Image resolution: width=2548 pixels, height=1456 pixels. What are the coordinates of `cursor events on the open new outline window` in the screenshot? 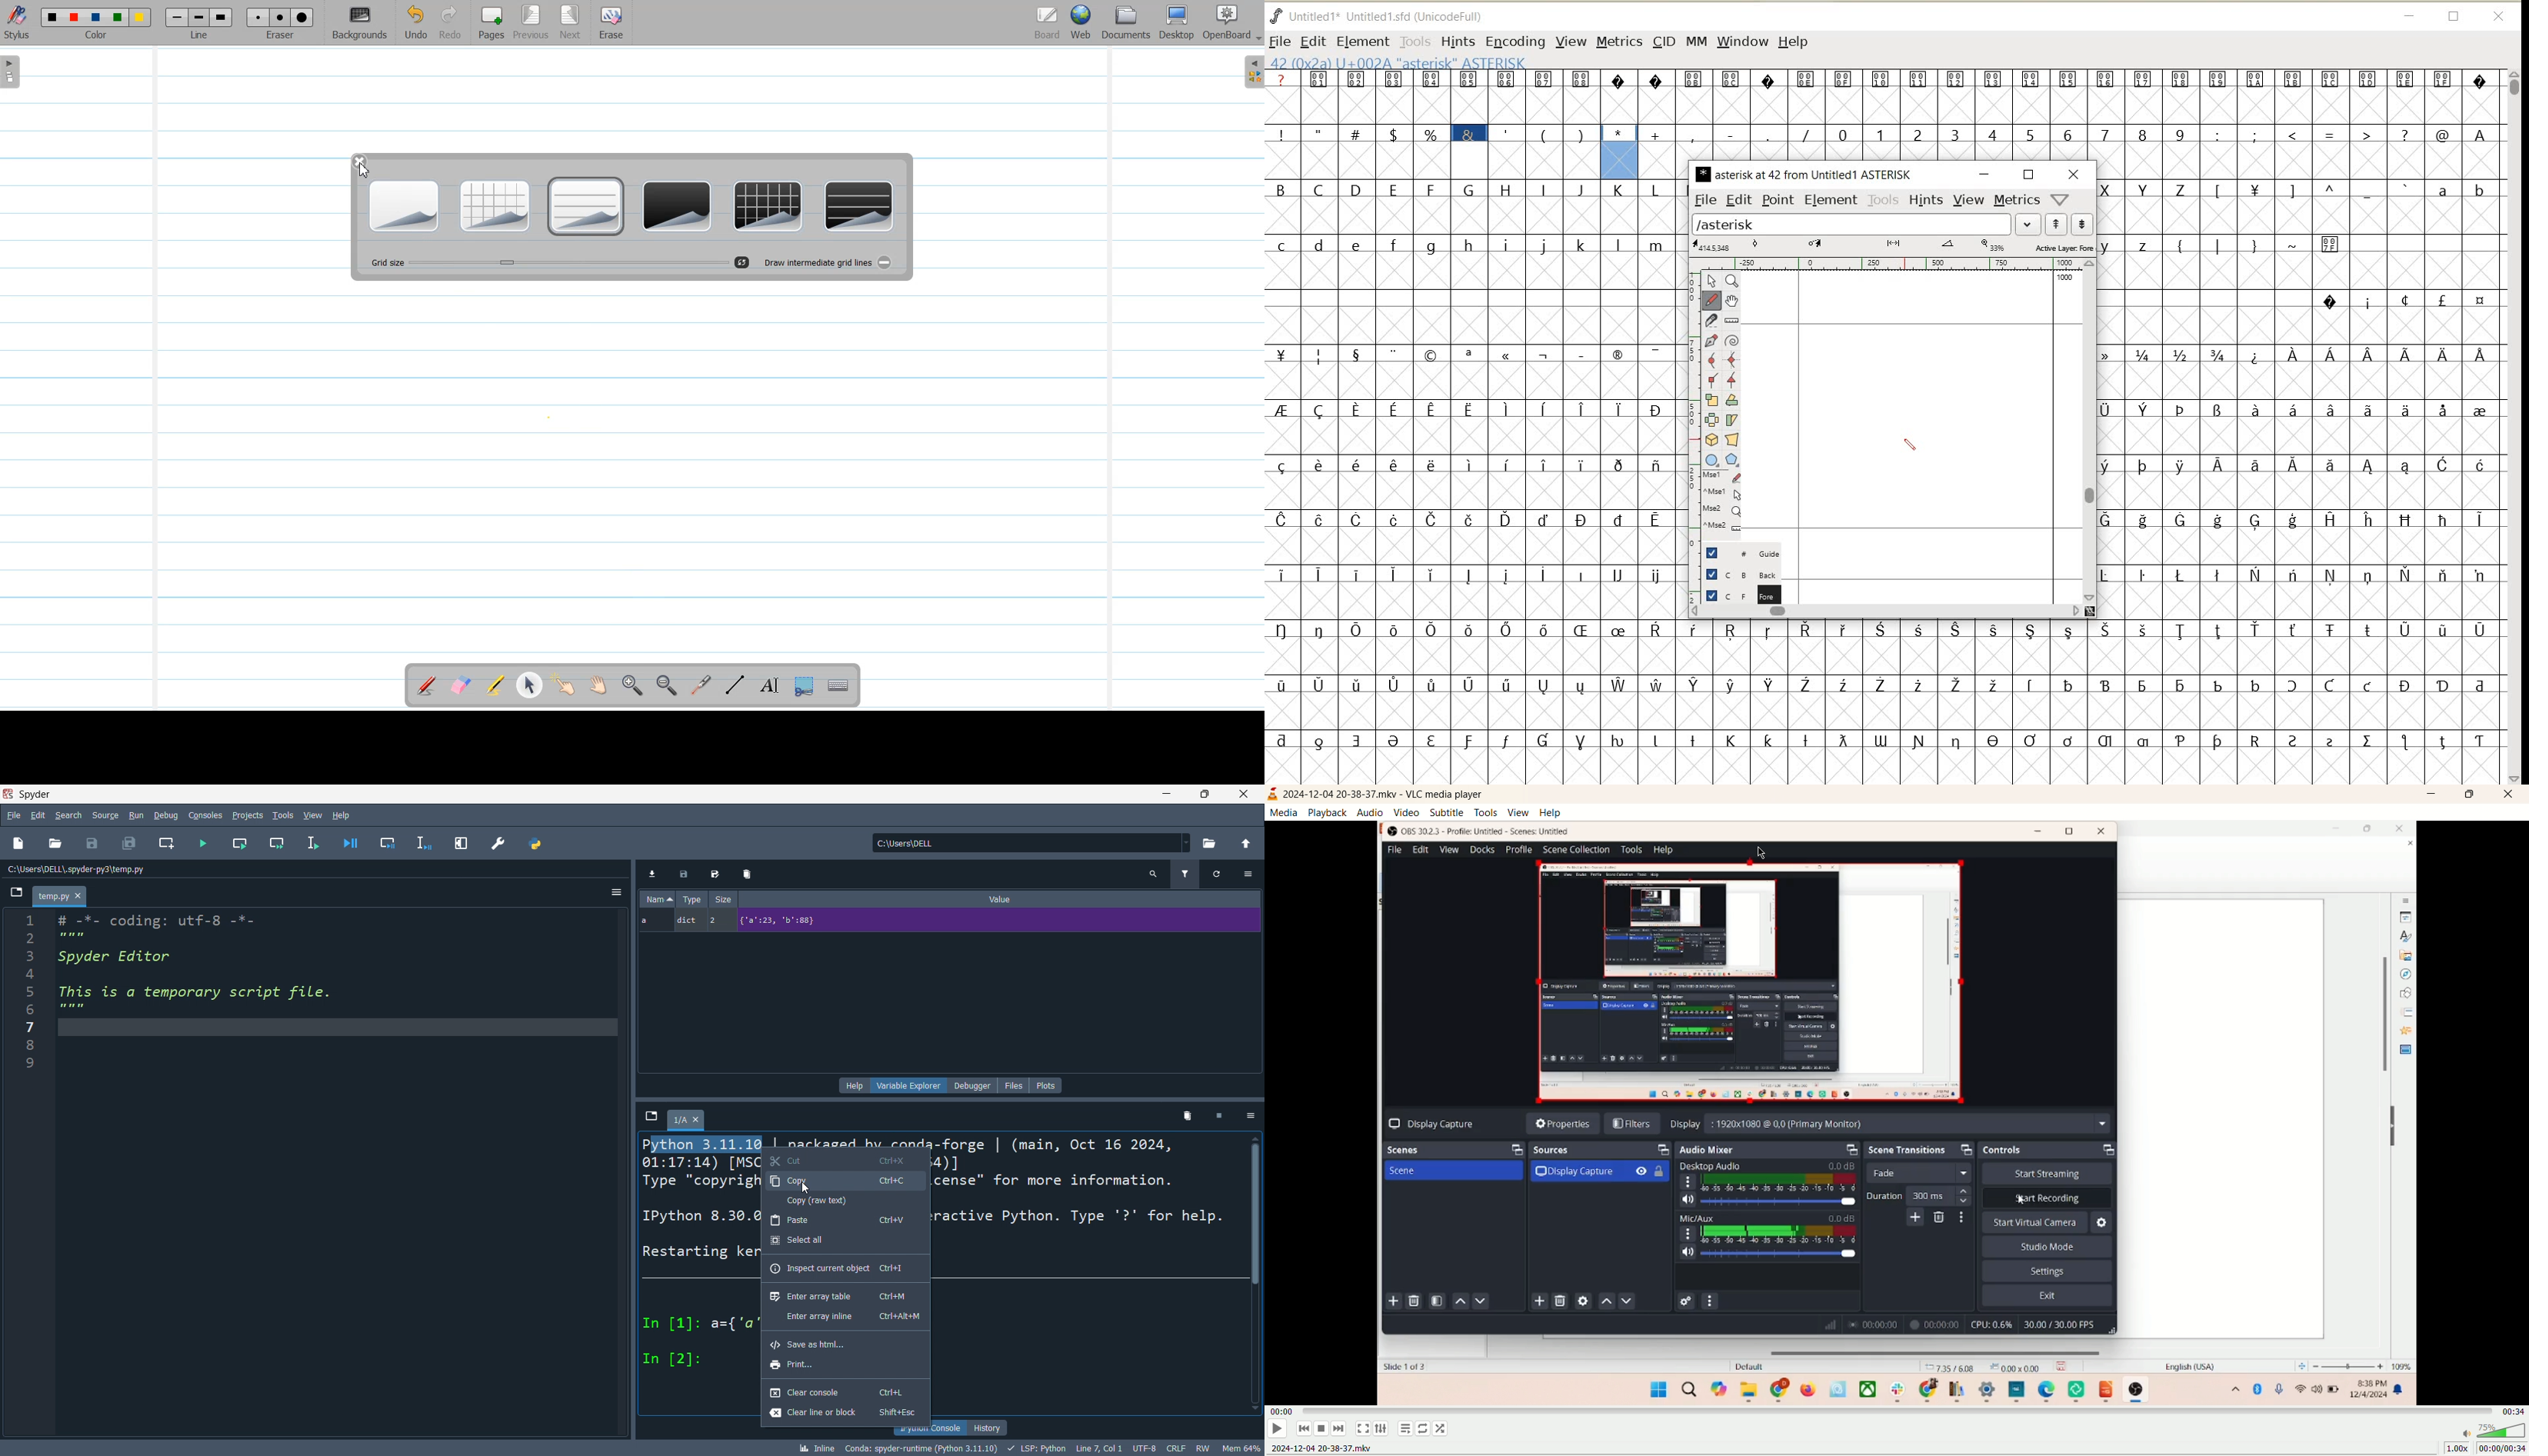 It's located at (1723, 505).